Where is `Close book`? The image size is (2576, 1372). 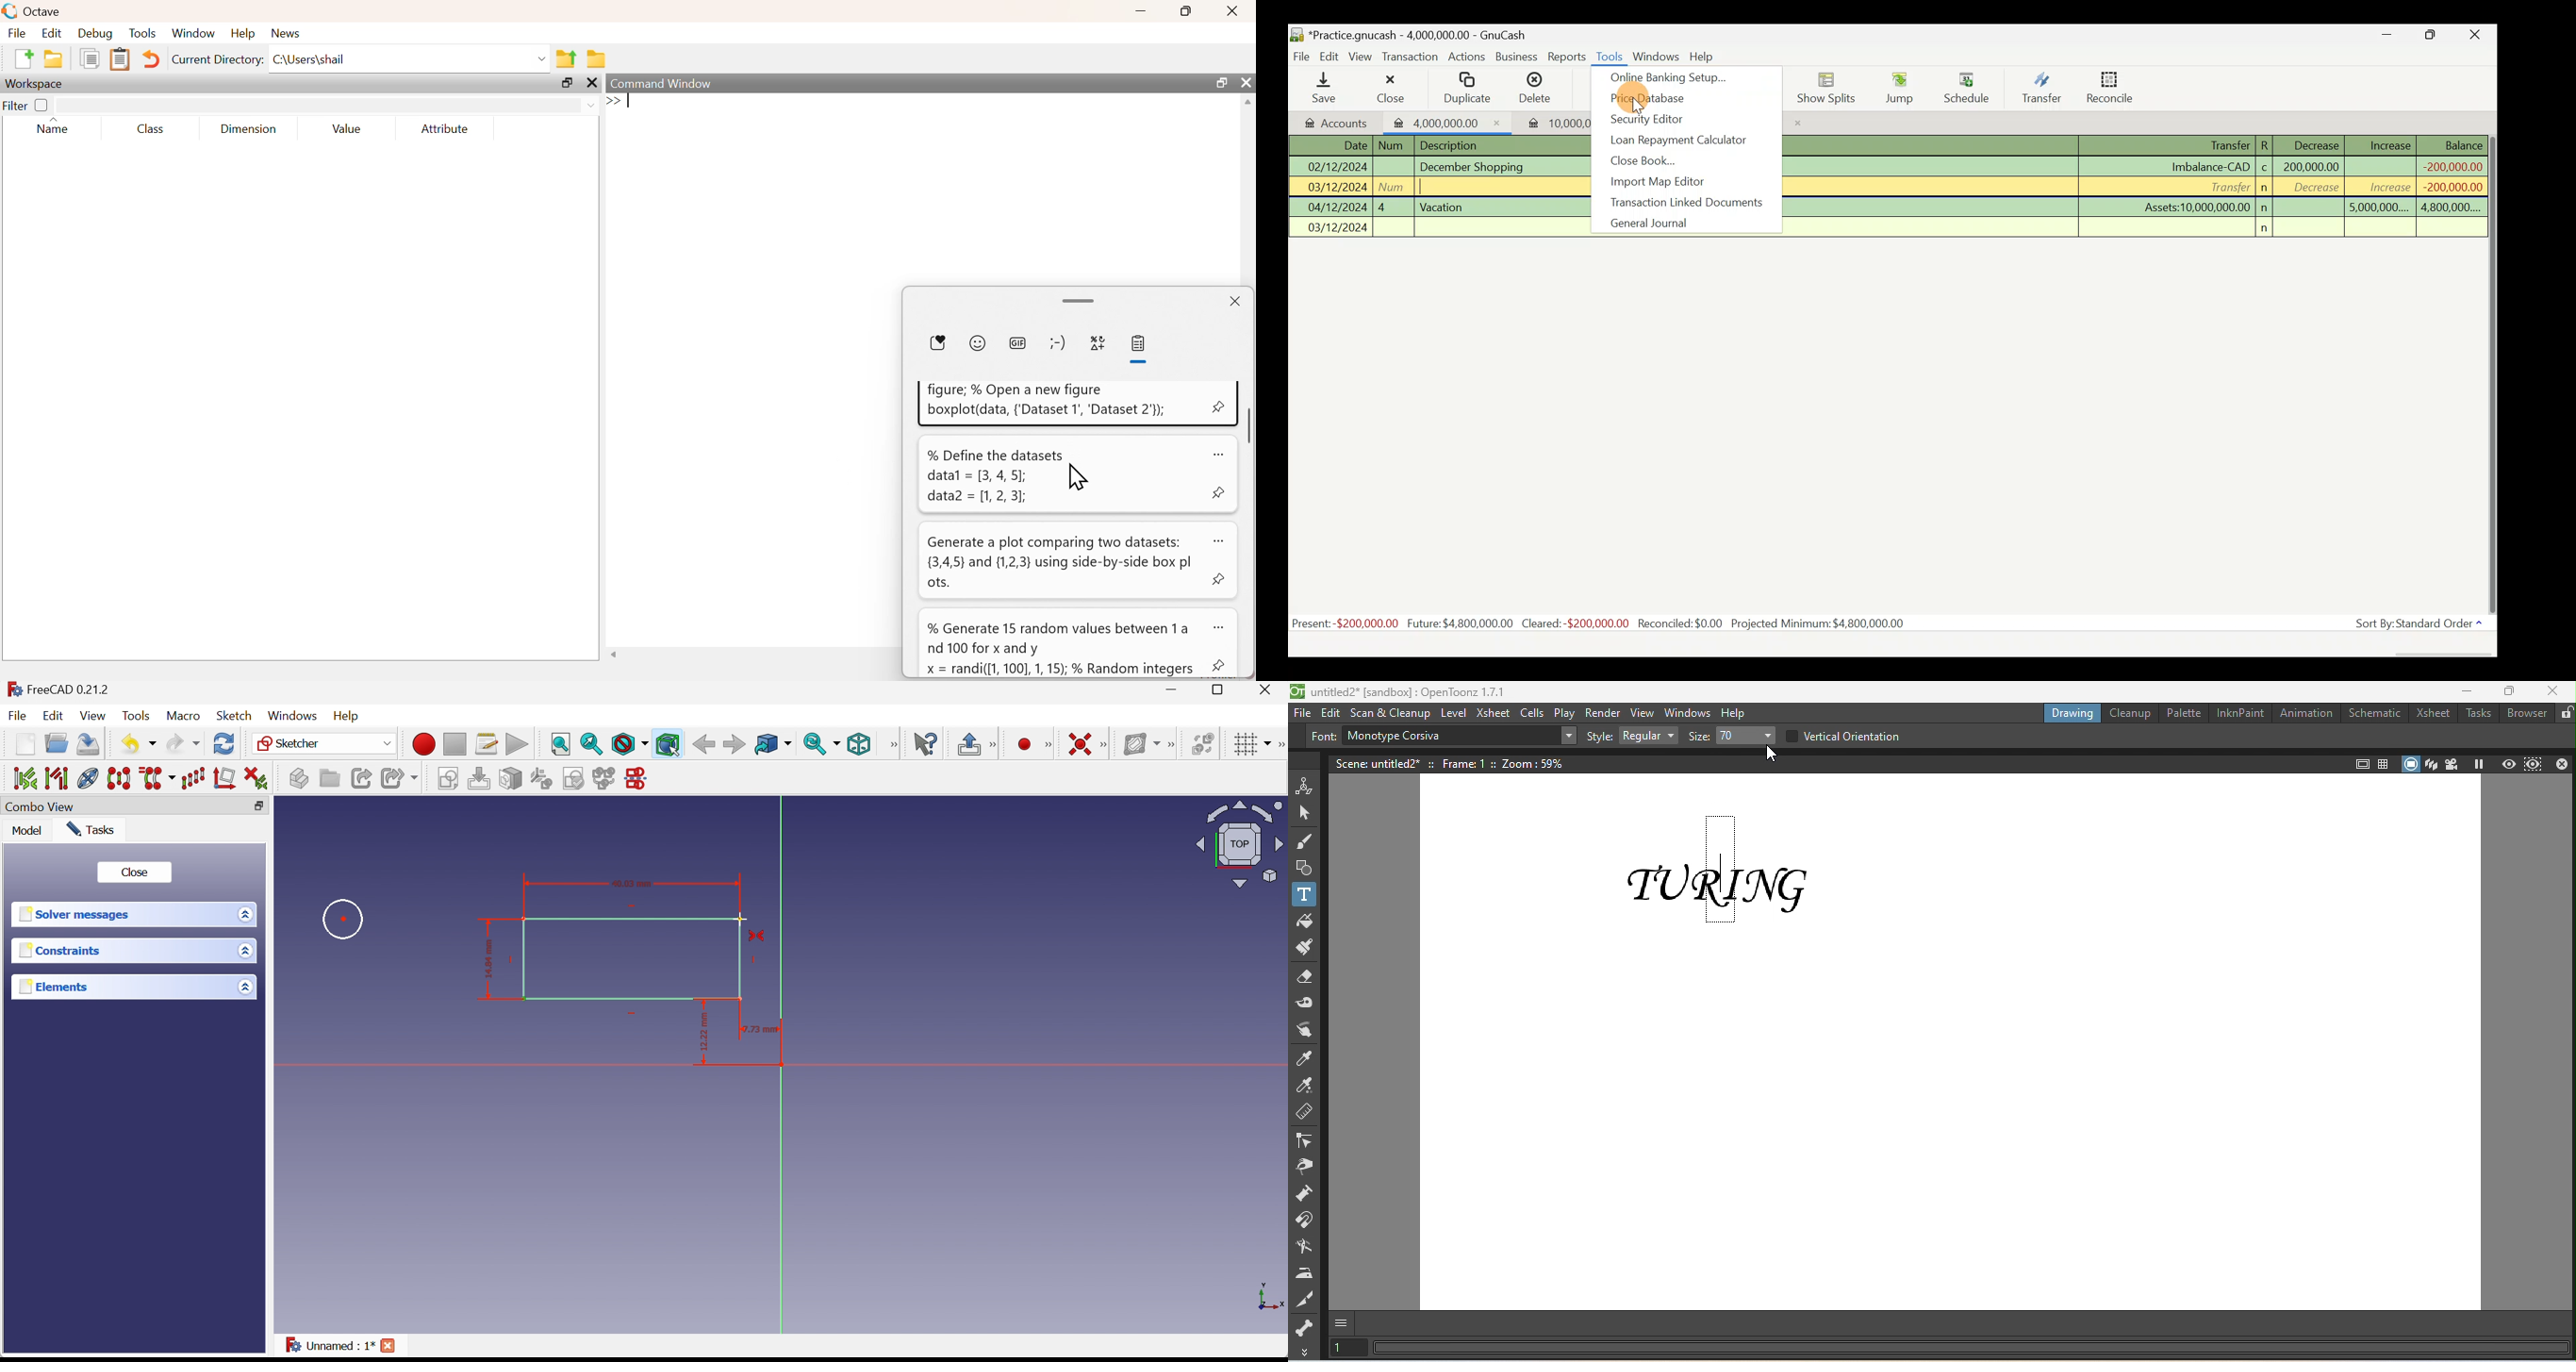
Close book is located at coordinates (1664, 160).